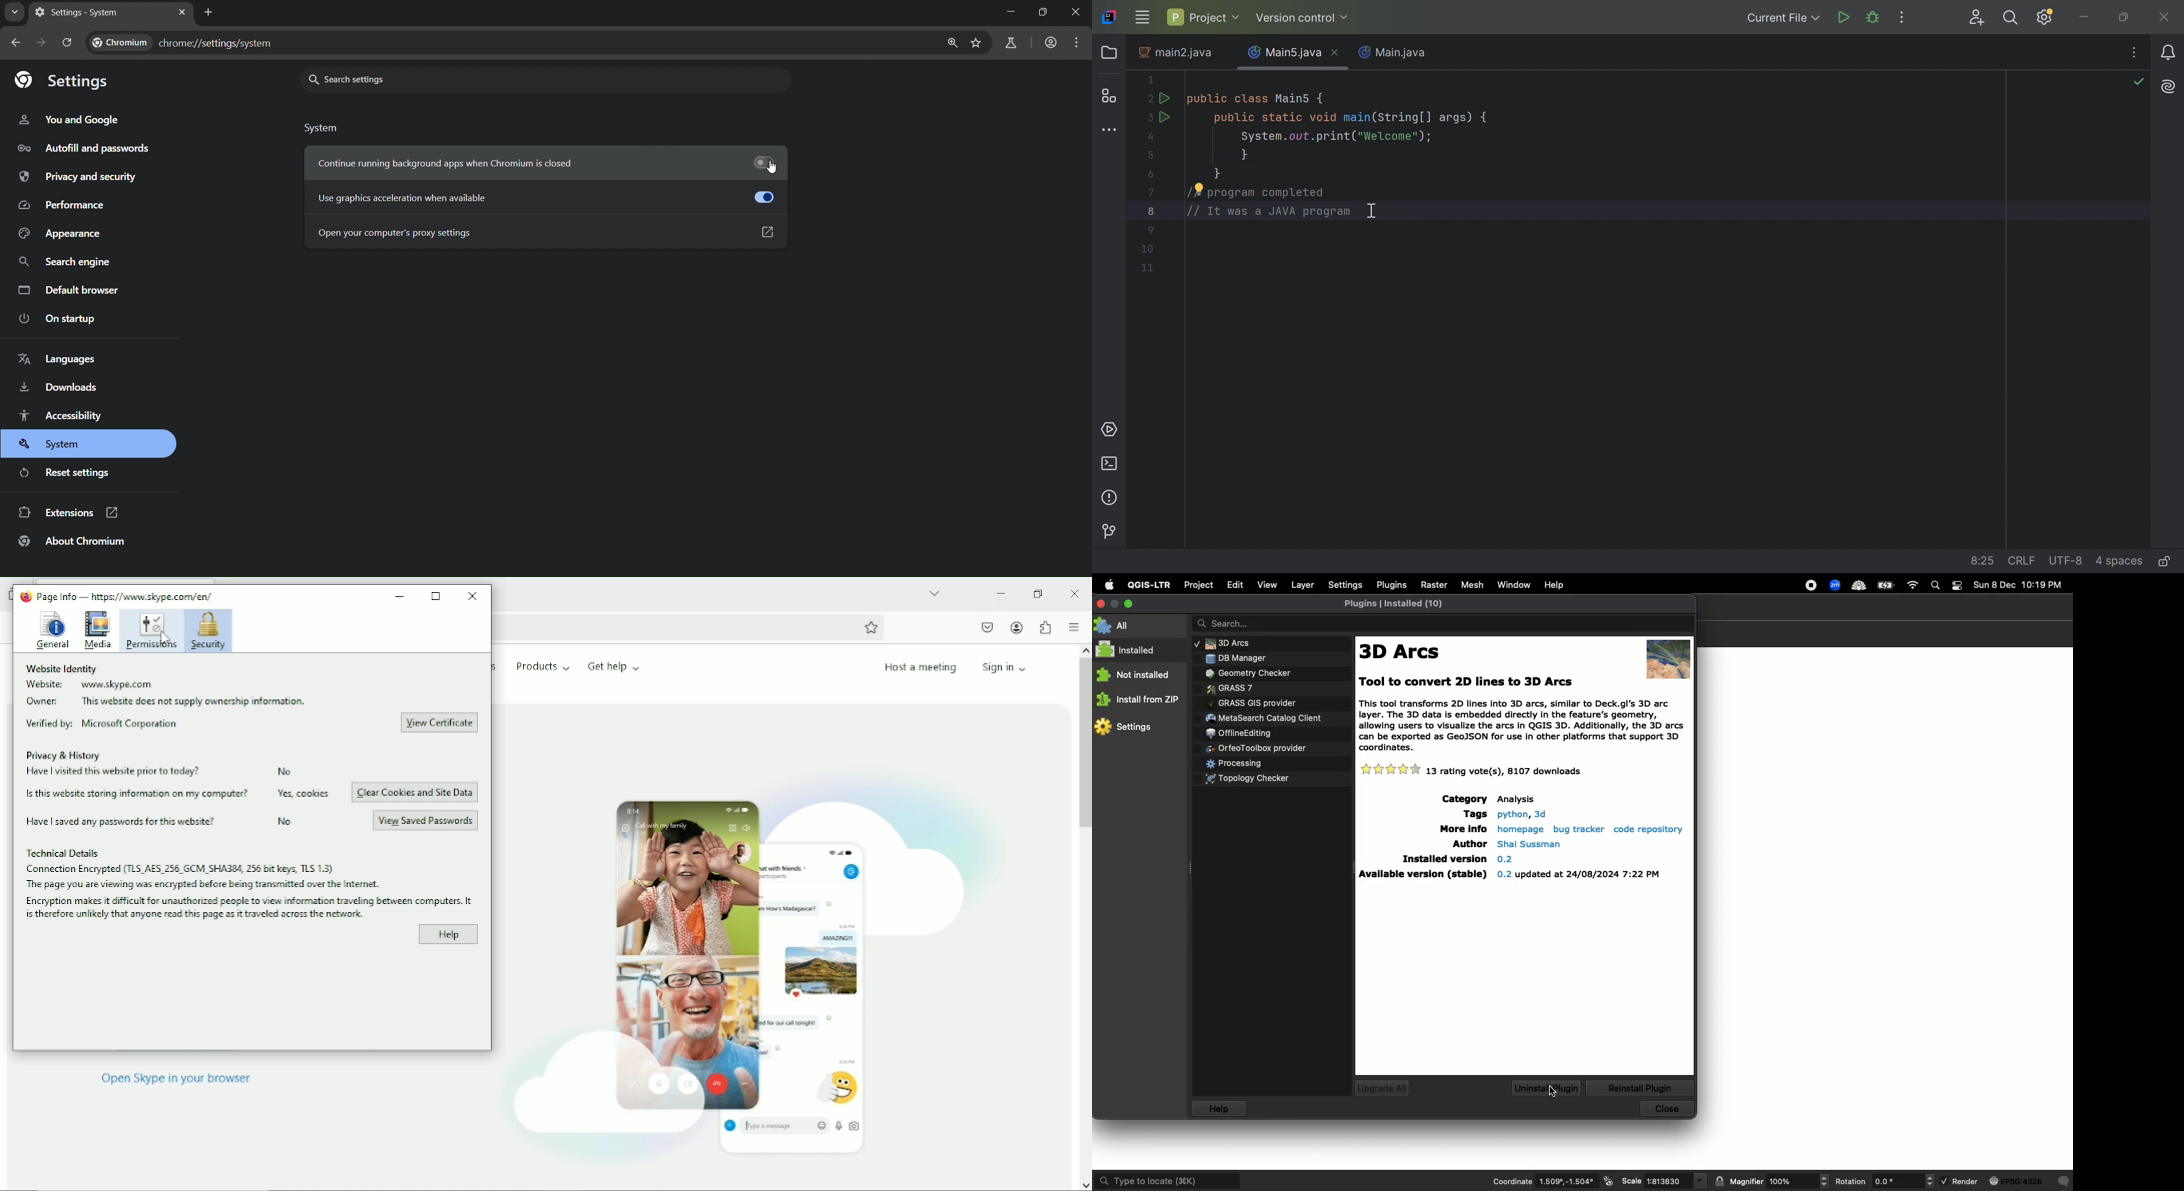 The width and height of the screenshot is (2184, 1204). What do you see at coordinates (1245, 671) in the screenshot?
I see `Plugins` at bounding box center [1245, 671].